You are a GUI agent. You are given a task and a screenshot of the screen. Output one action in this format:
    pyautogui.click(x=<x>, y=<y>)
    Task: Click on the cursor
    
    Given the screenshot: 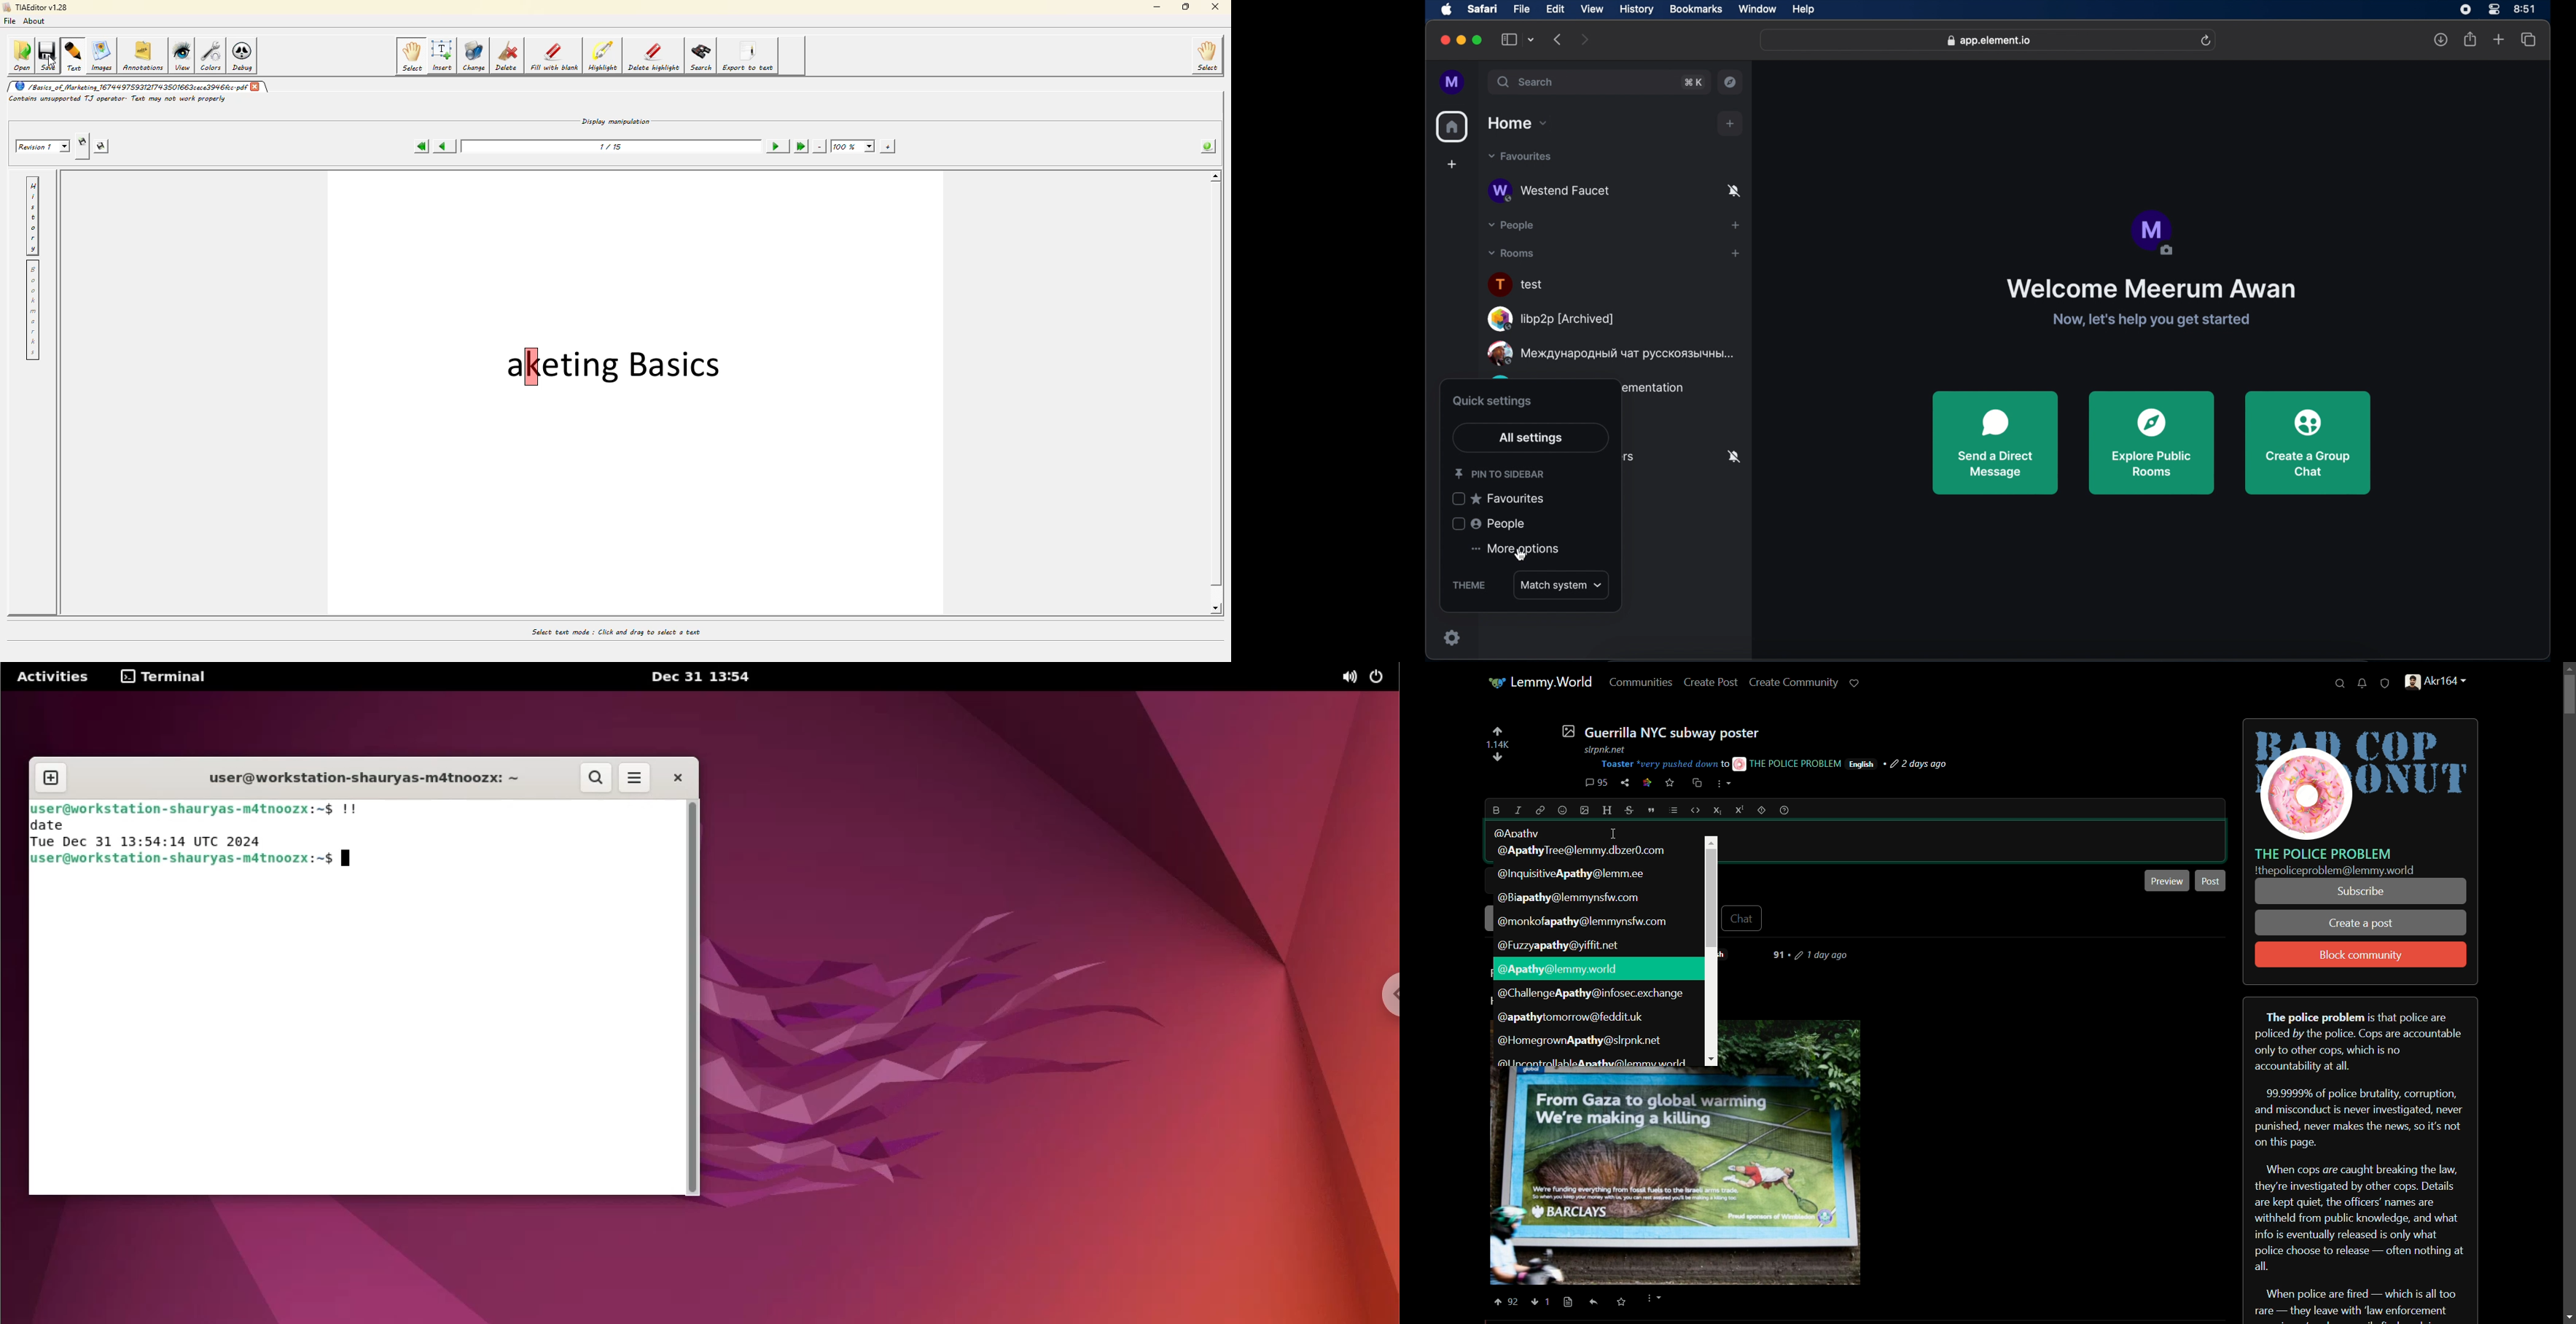 What is the action you would take?
    pyautogui.click(x=349, y=859)
    